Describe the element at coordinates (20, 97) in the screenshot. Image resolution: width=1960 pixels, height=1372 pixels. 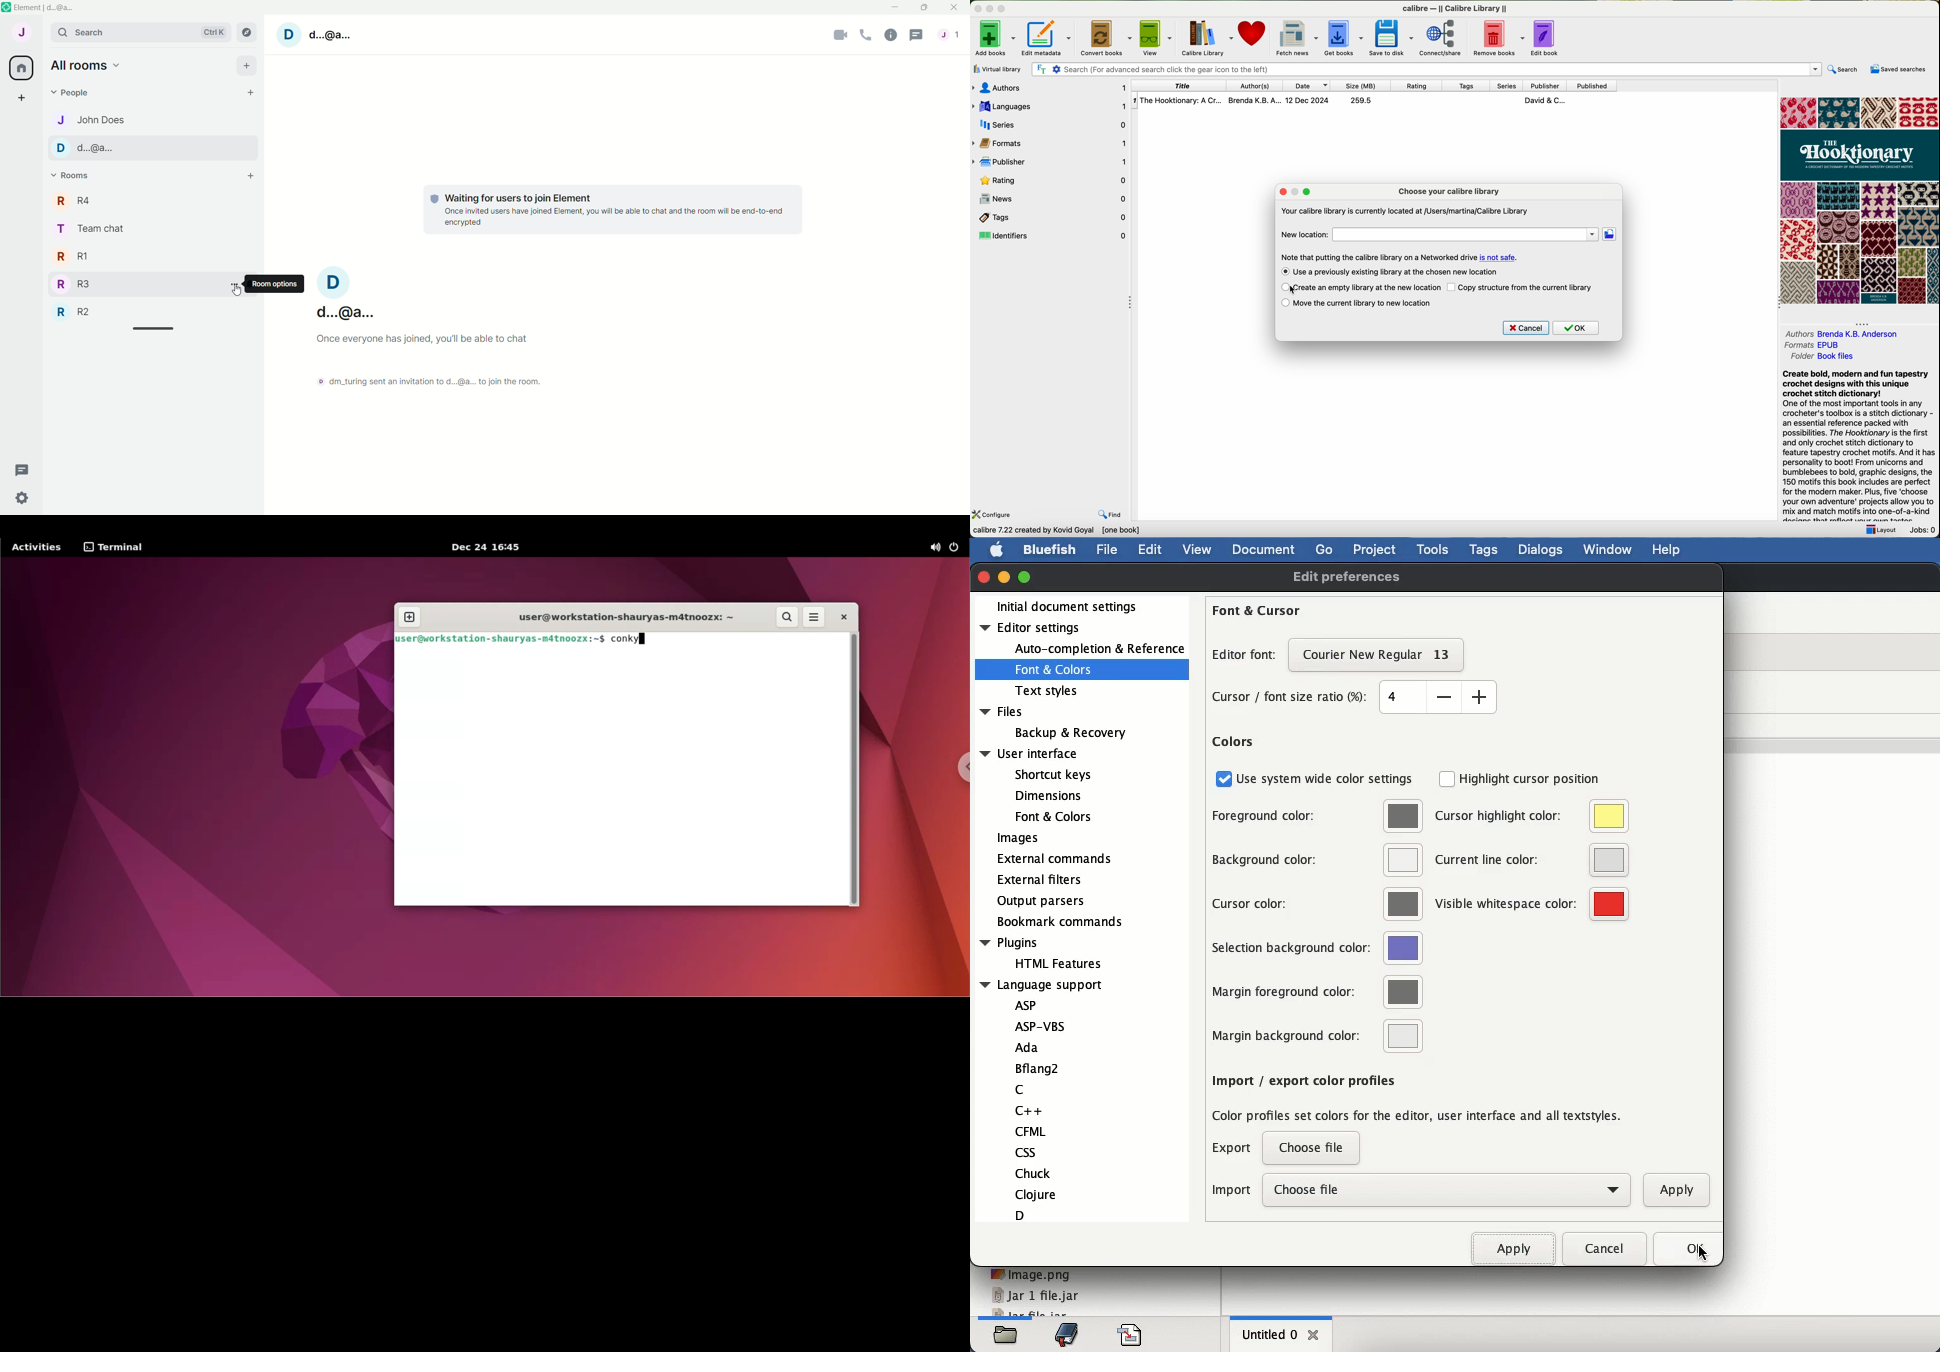
I see `create a space` at that location.